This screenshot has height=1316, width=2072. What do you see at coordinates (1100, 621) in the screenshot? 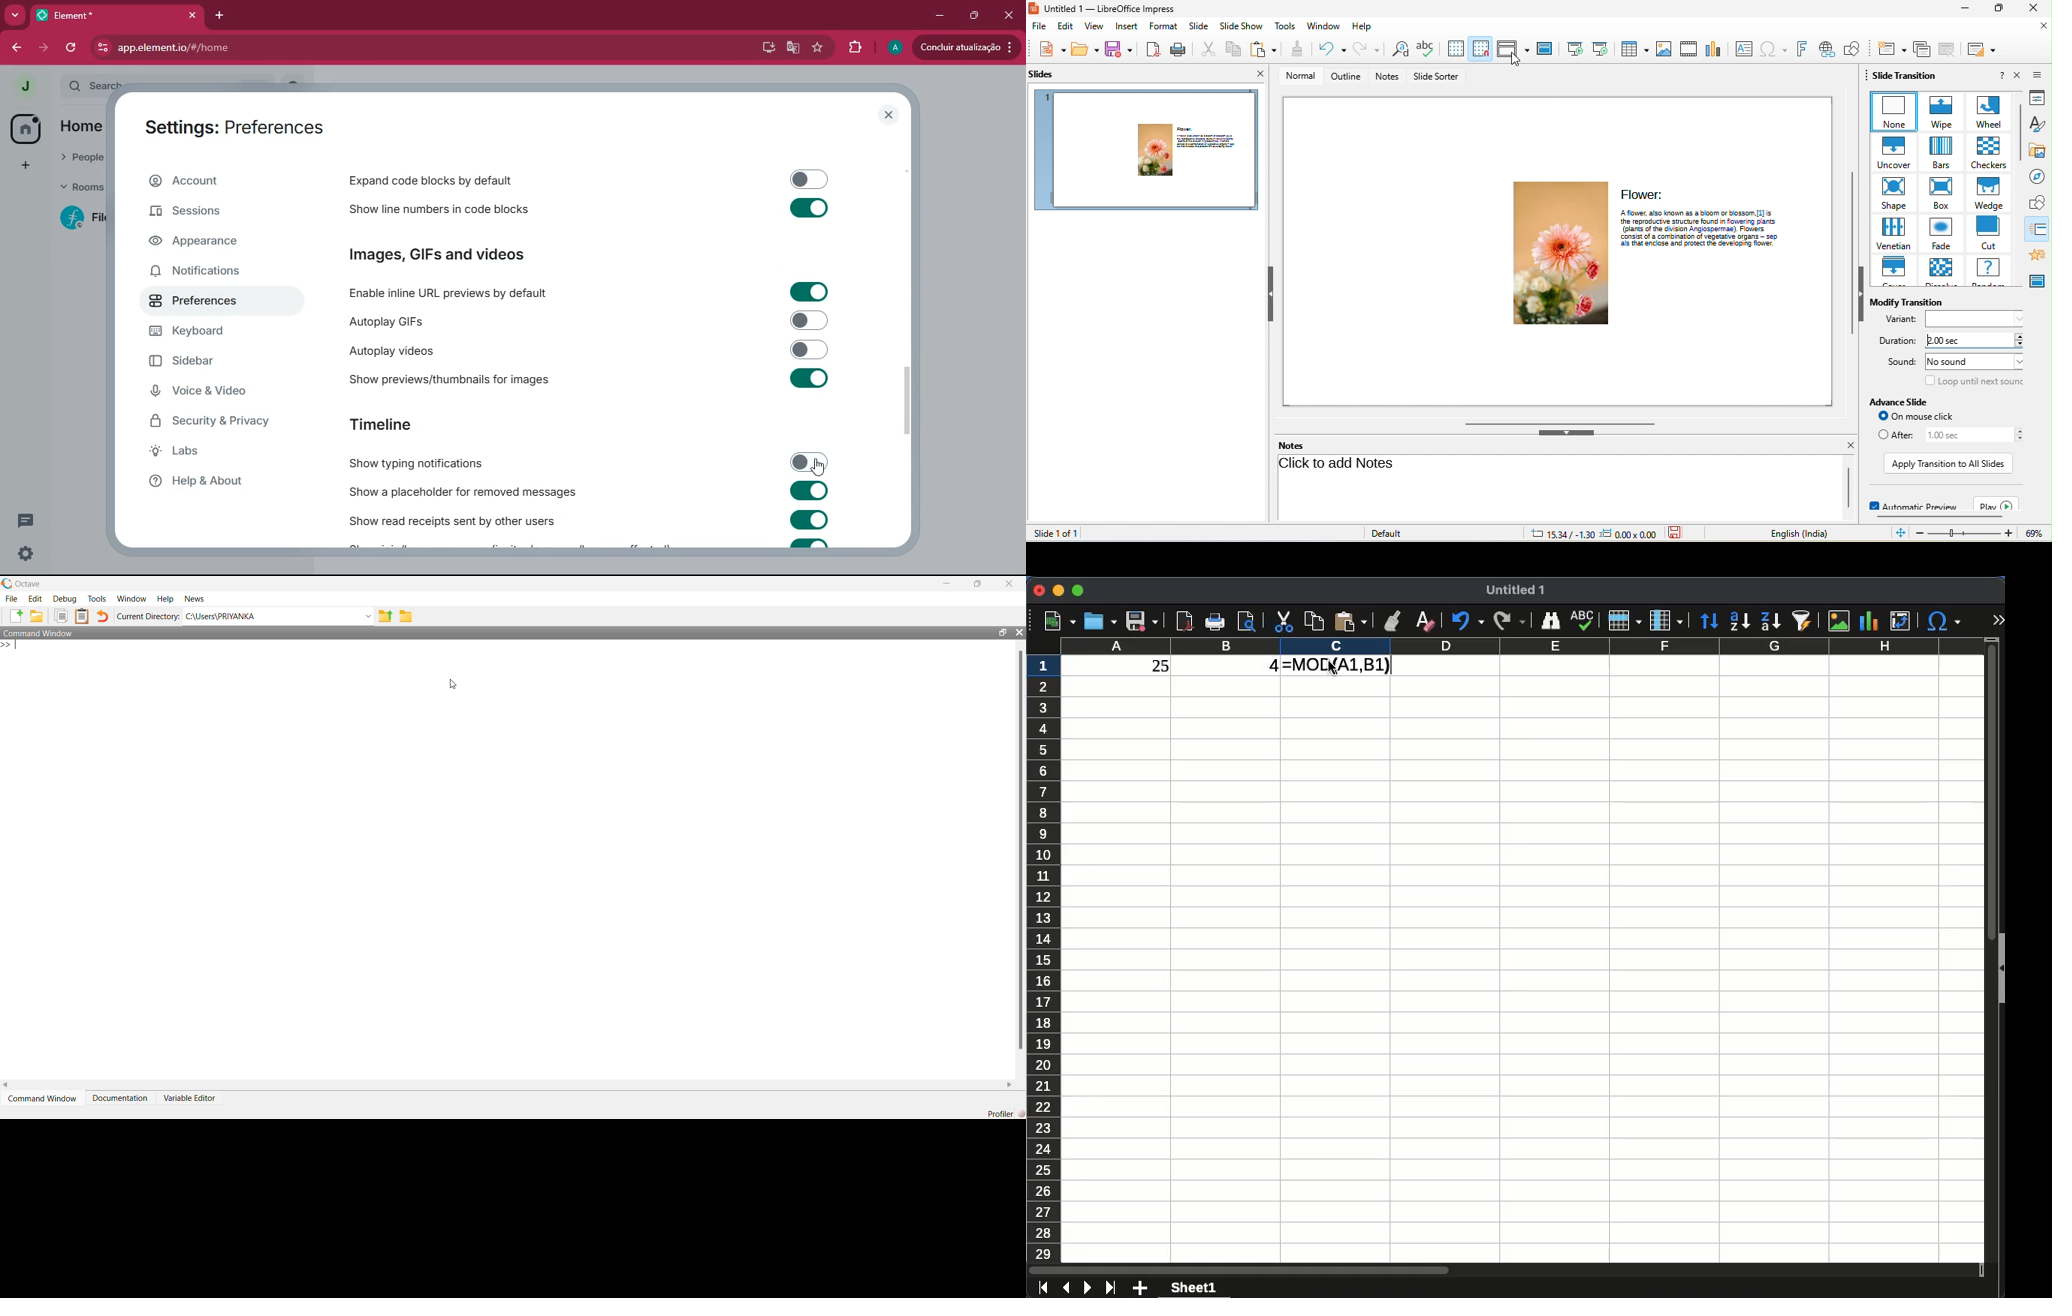
I see `open` at bounding box center [1100, 621].